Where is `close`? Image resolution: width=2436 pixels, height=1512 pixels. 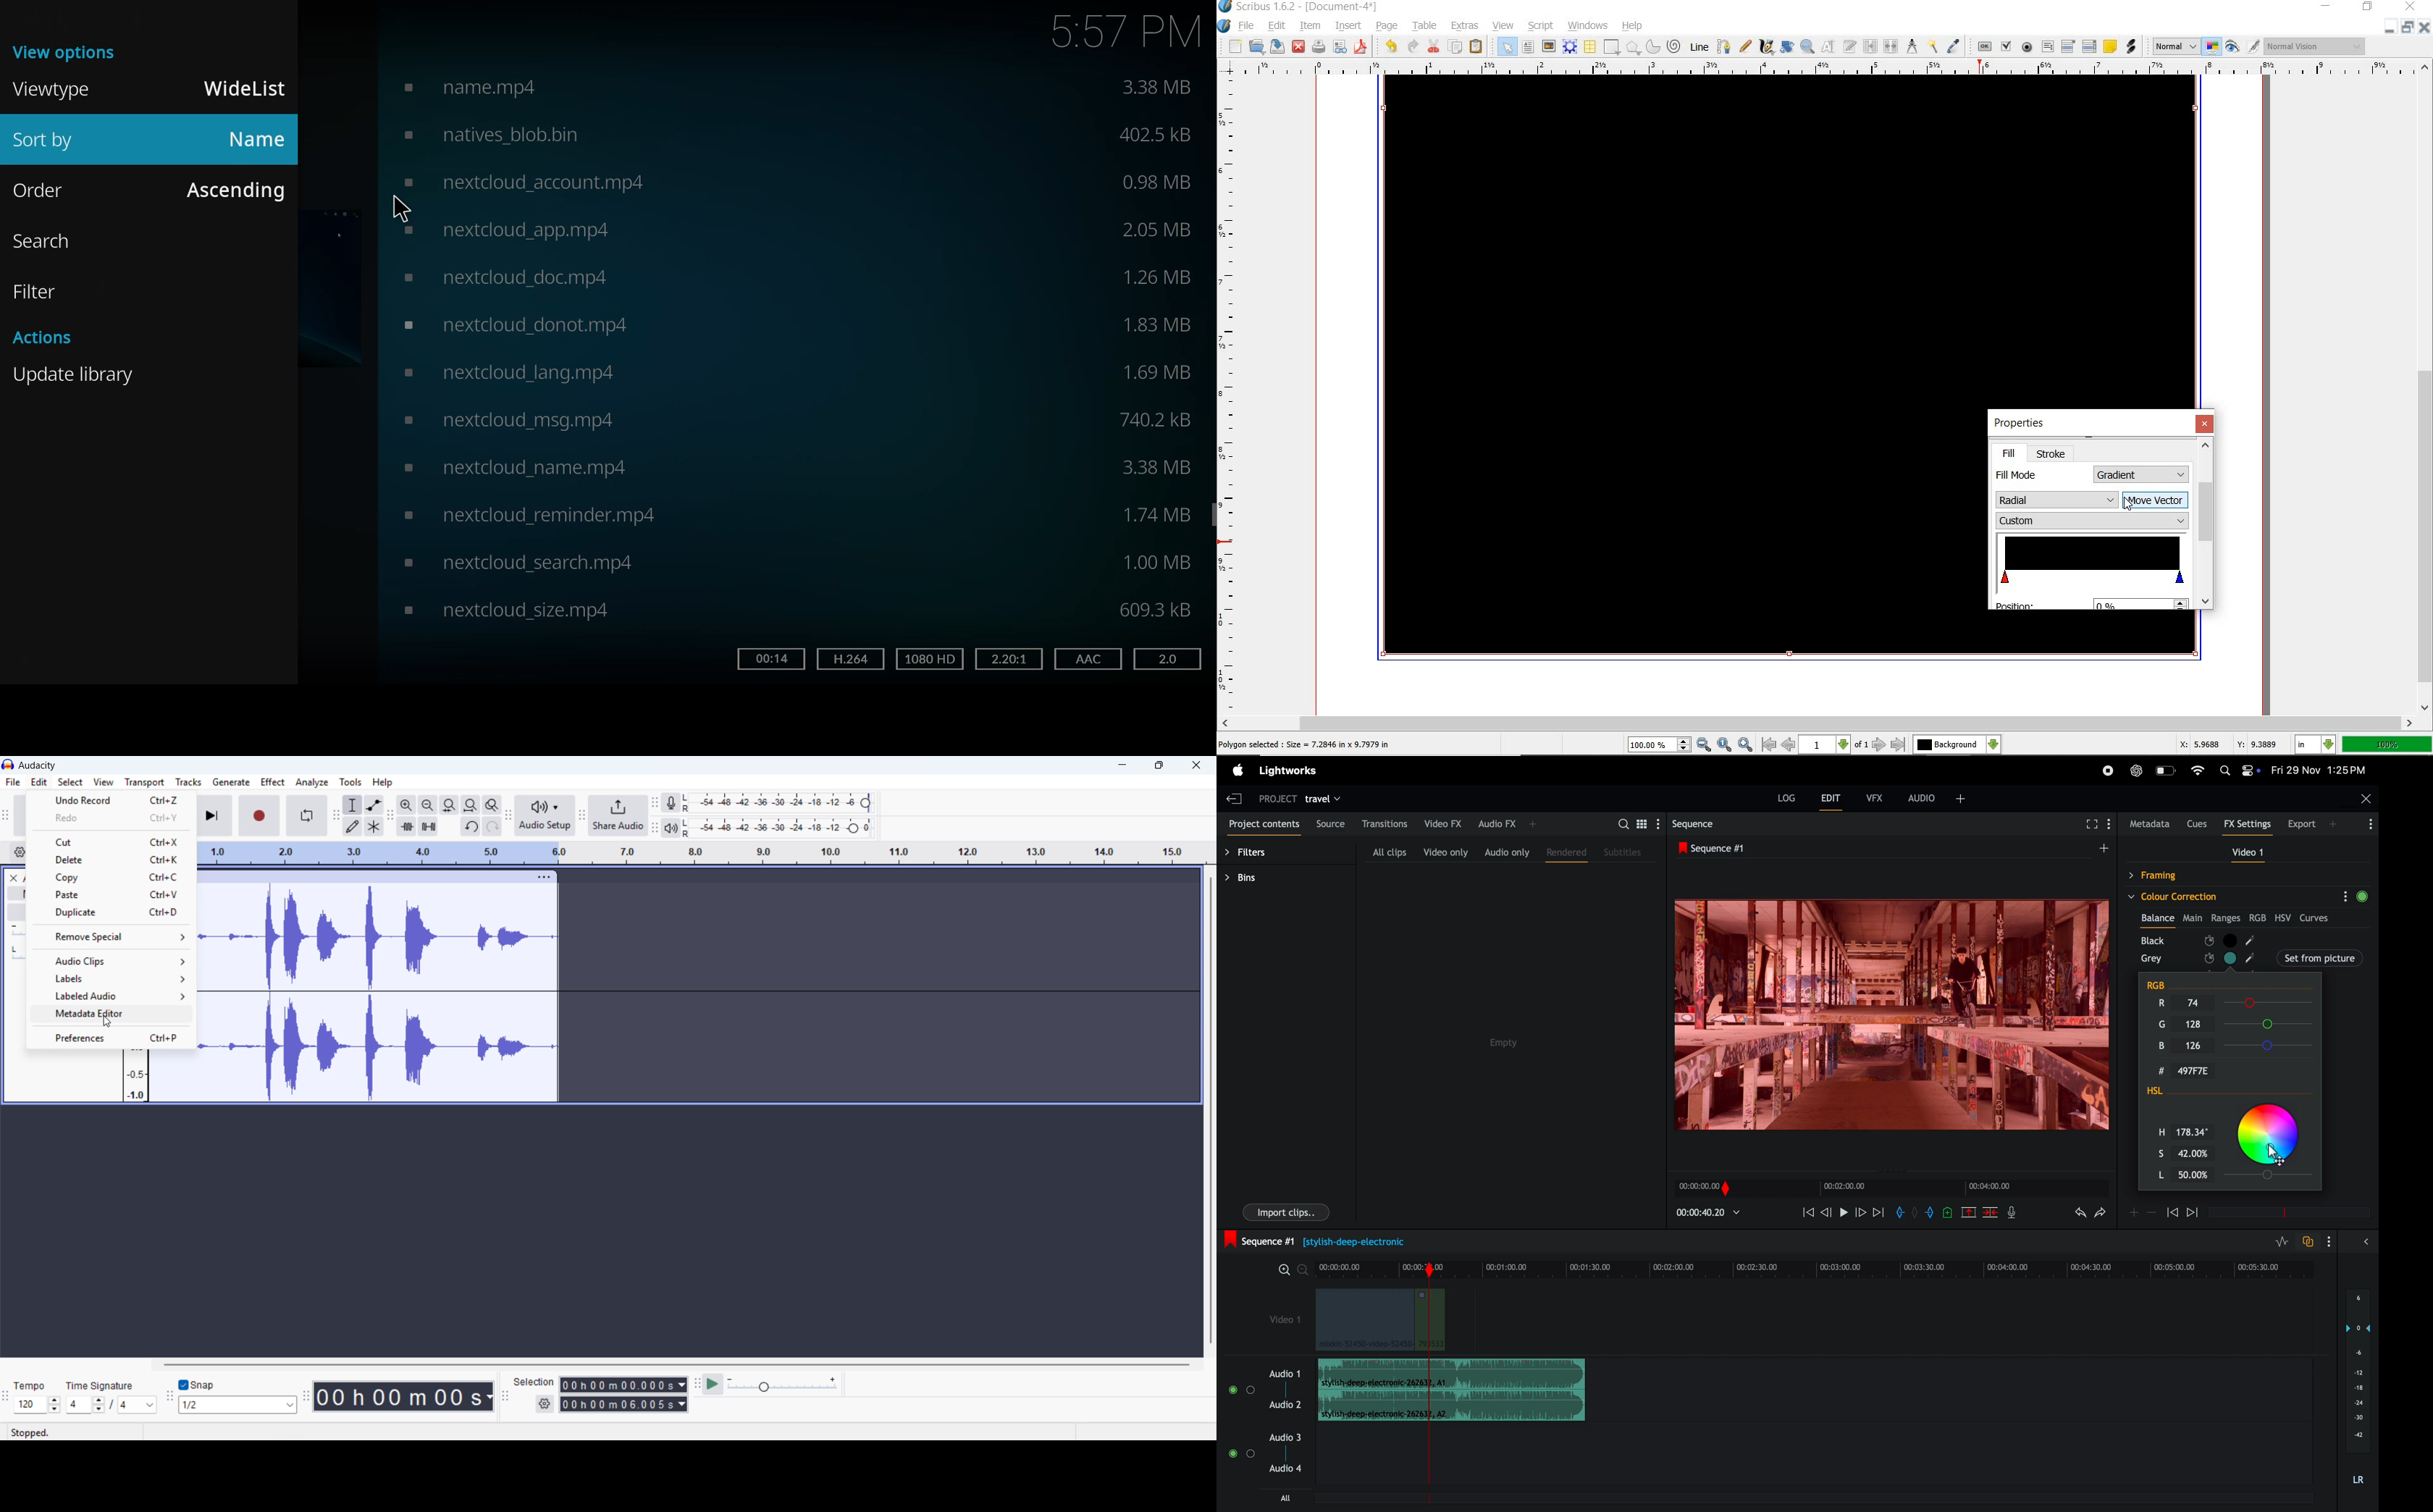 close is located at coordinates (2410, 7).